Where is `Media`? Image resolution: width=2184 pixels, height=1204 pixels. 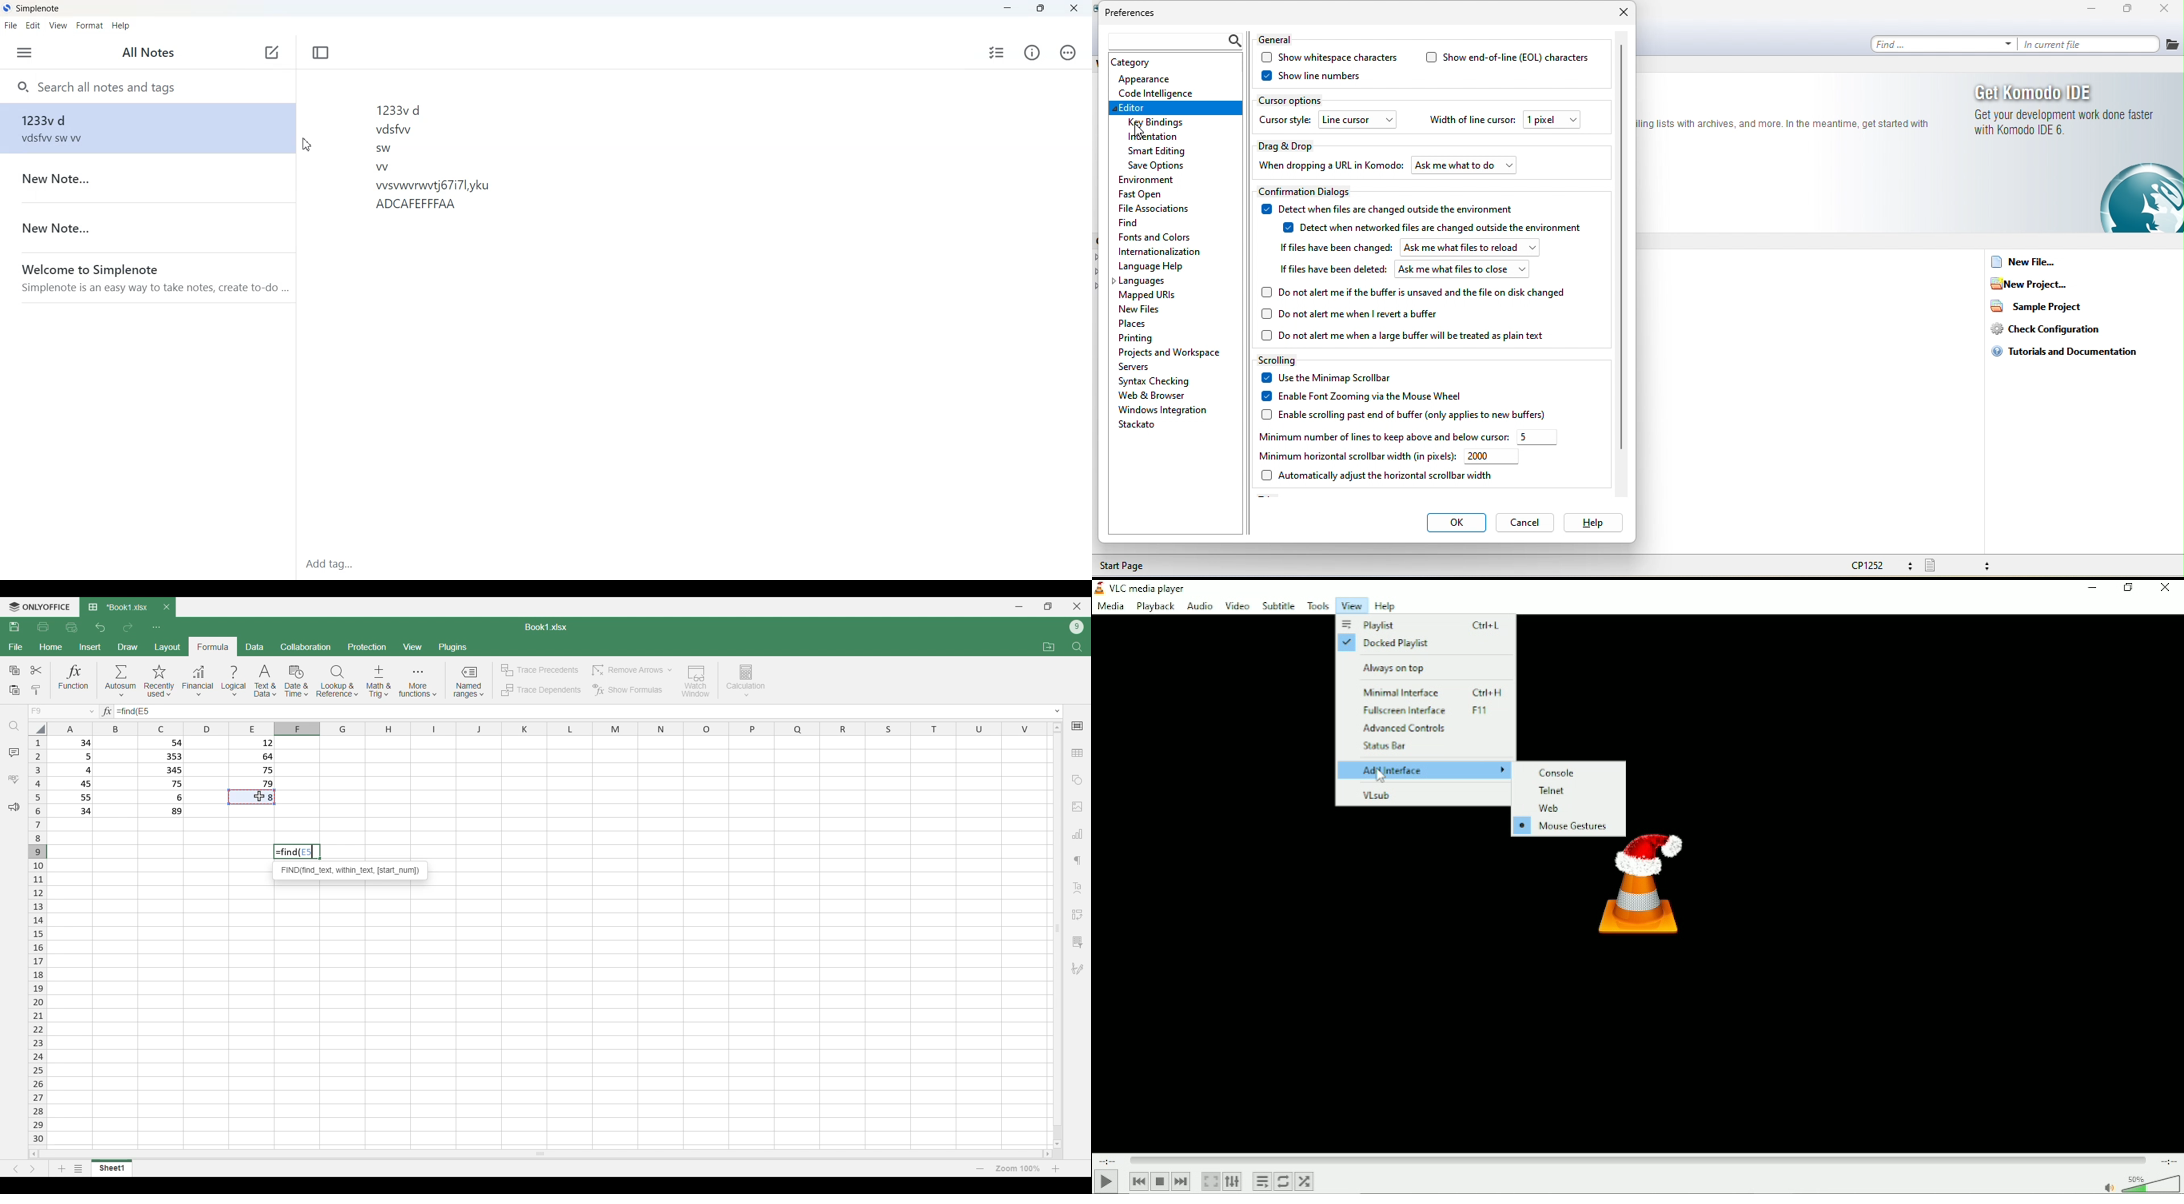
Media is located at coordinates (1110, 608).